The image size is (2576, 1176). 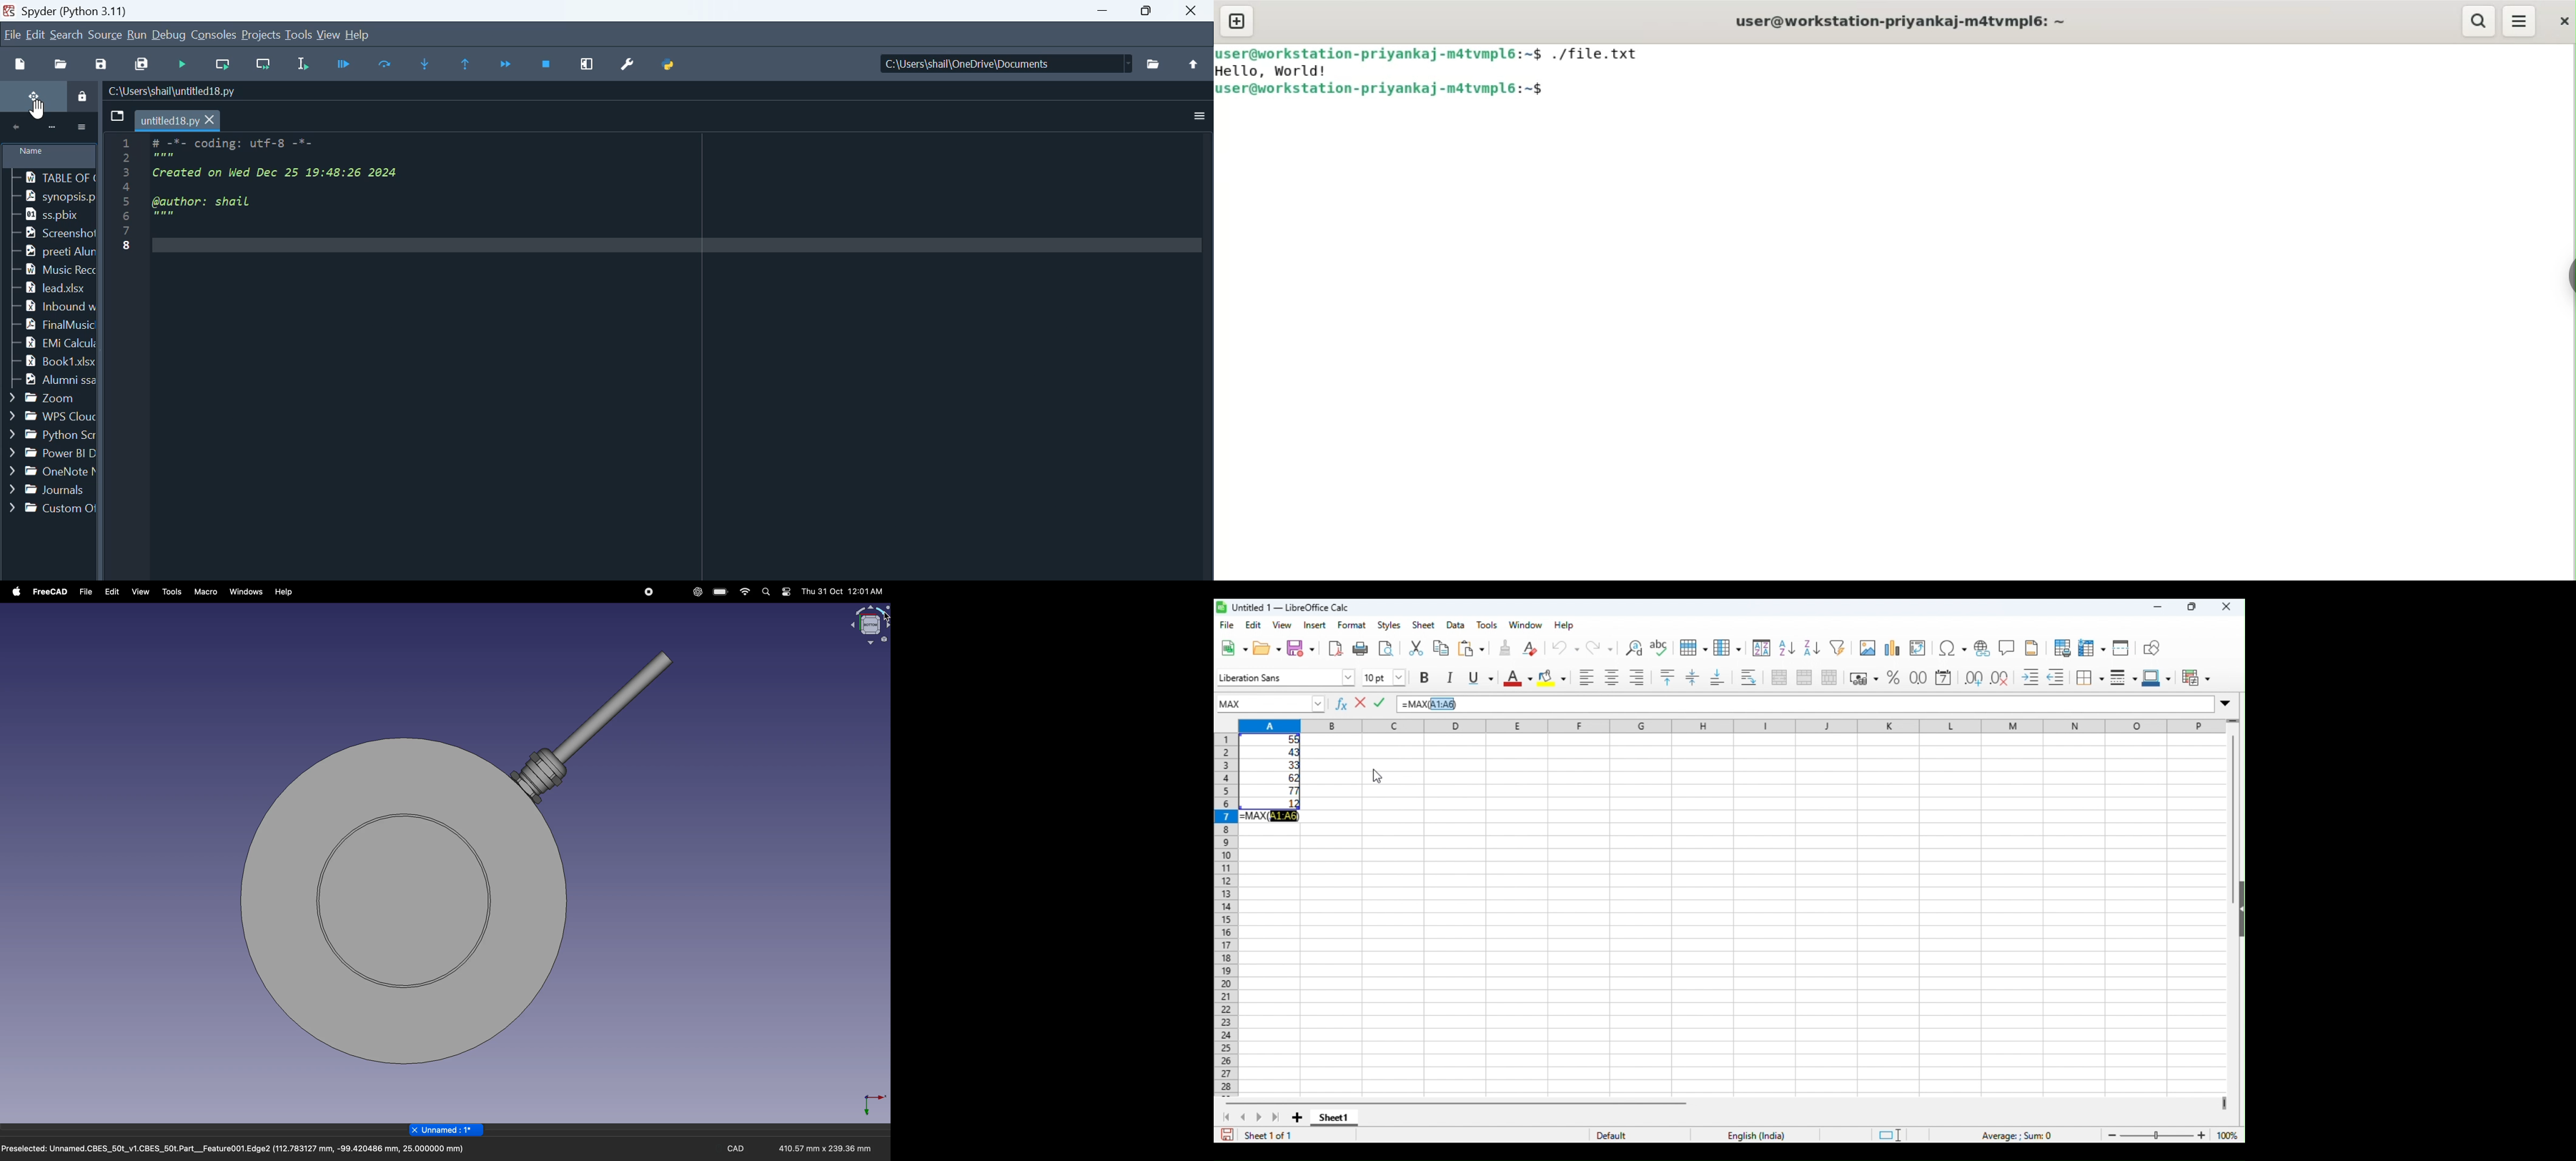 I want to click on Run current file and go to the next one, so click(x=262, y=65).